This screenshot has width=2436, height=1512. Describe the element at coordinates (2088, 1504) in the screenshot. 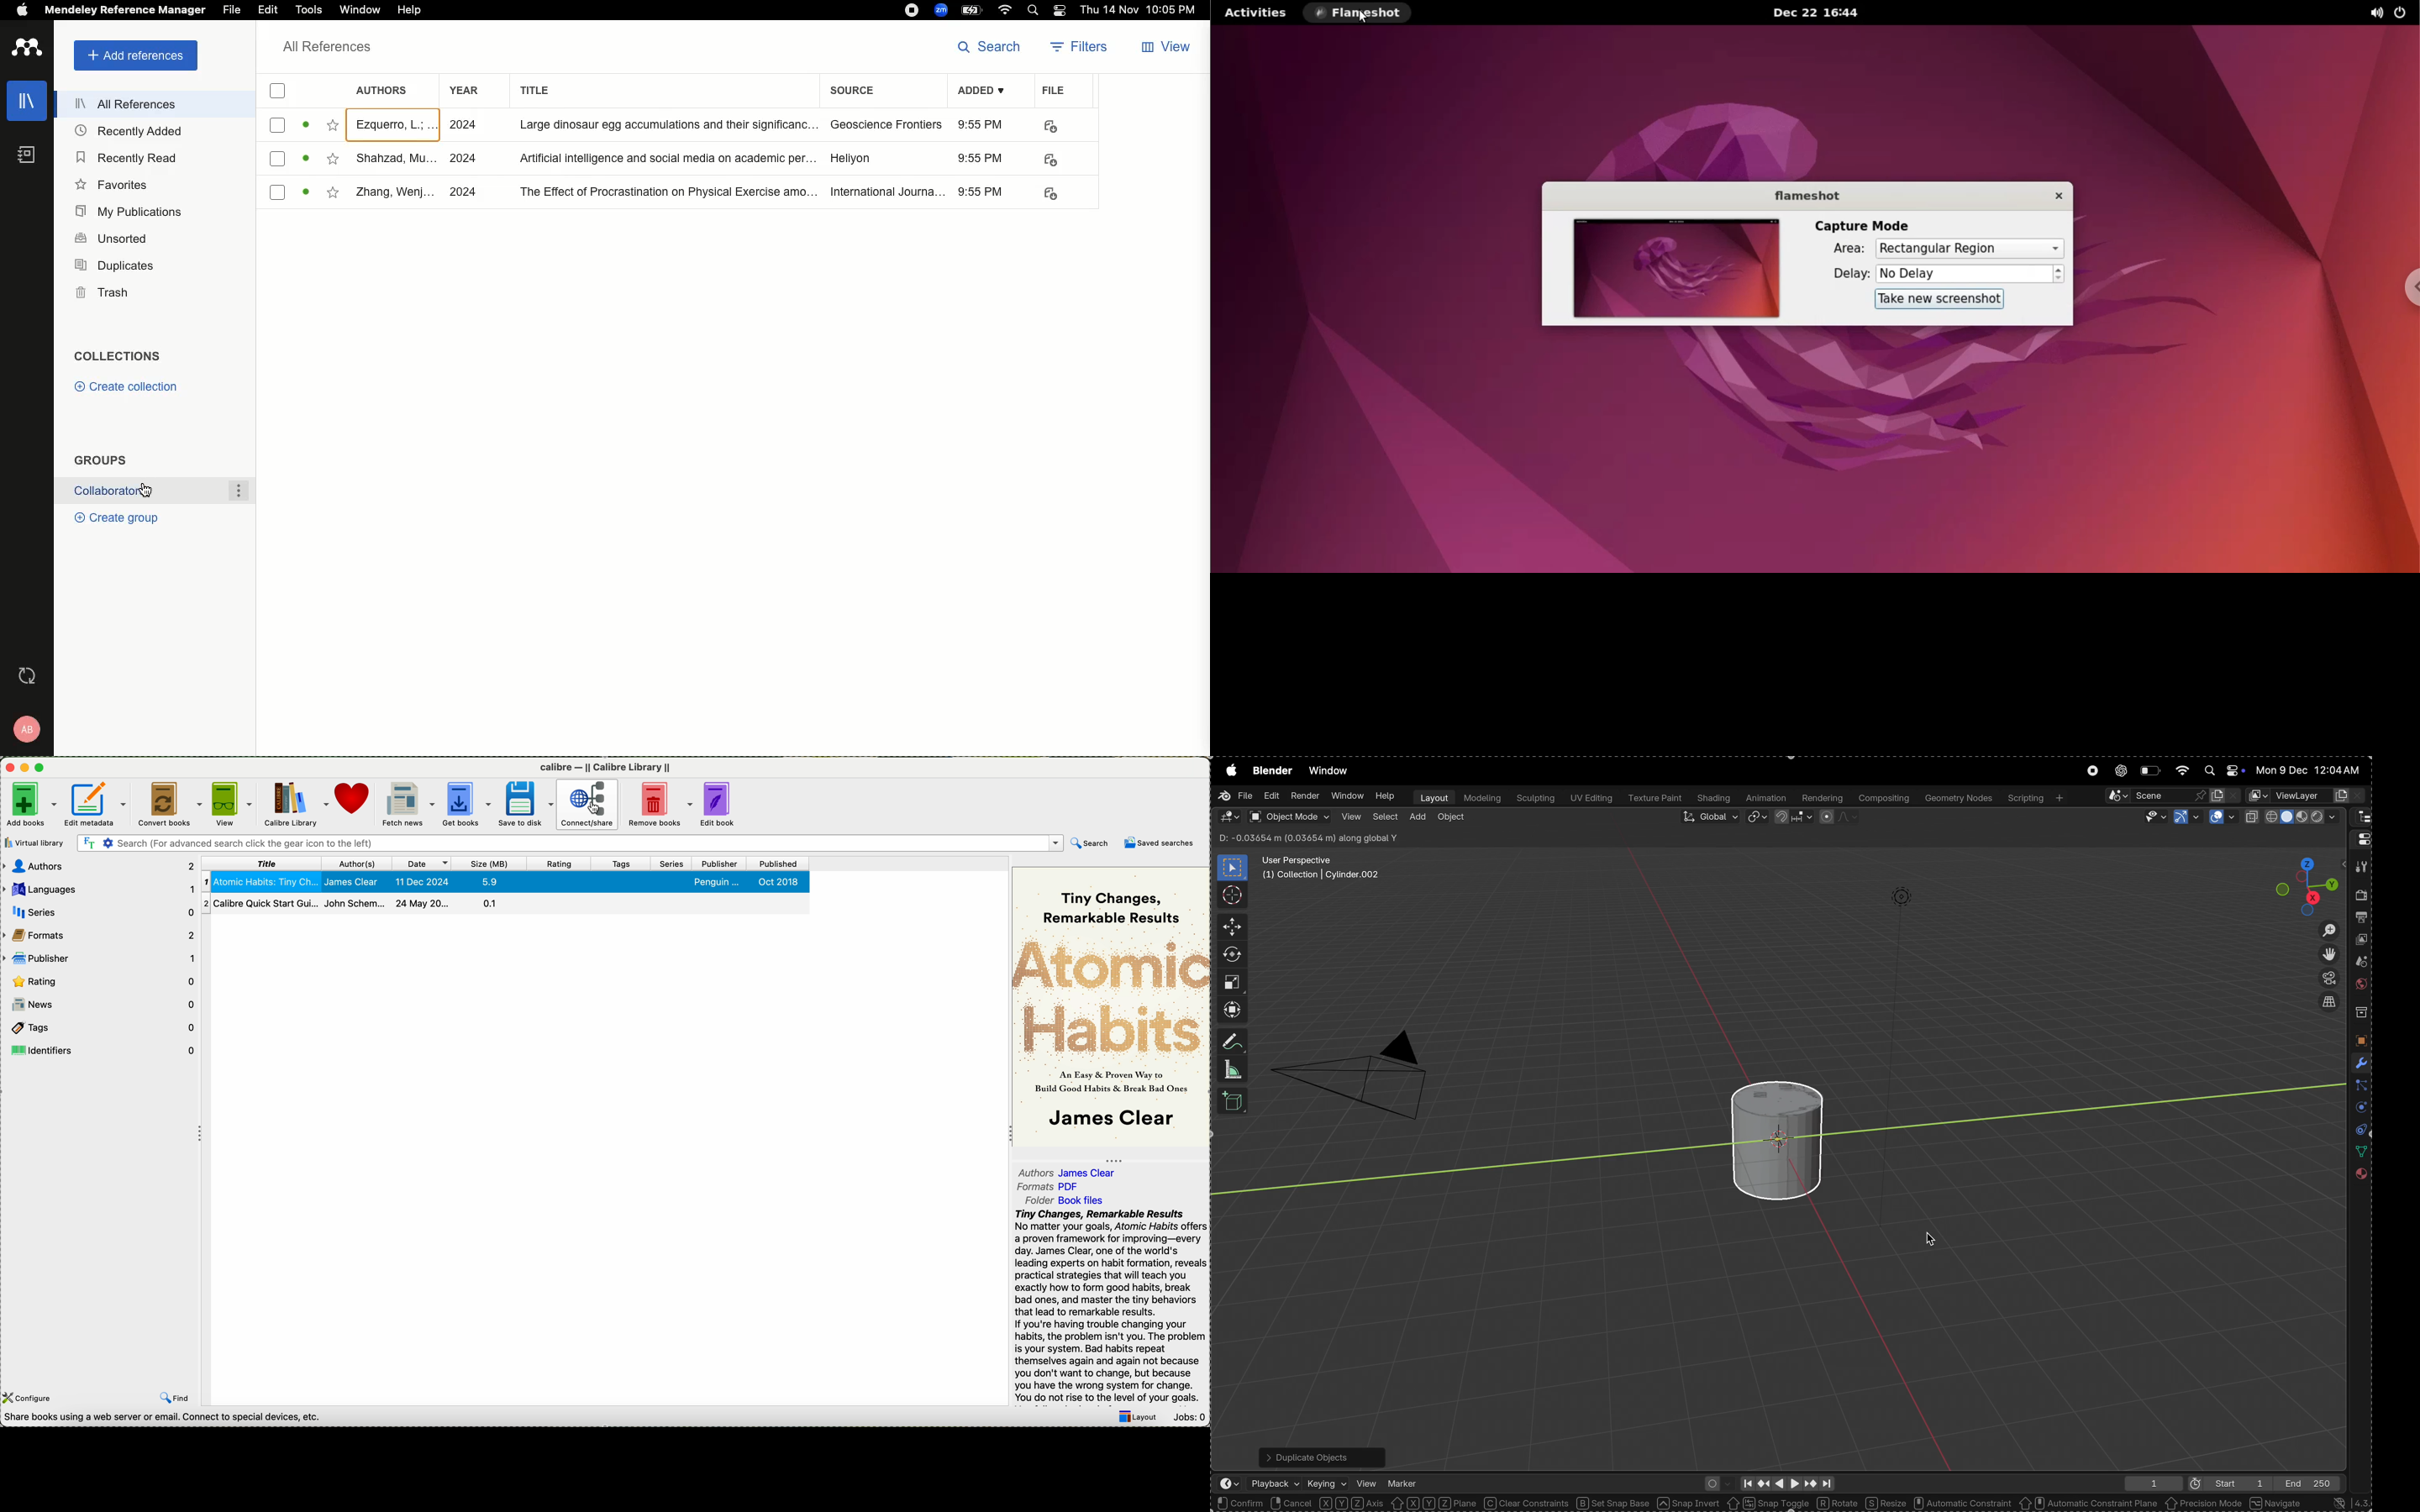

I see `automatic constraint pane` at that location.